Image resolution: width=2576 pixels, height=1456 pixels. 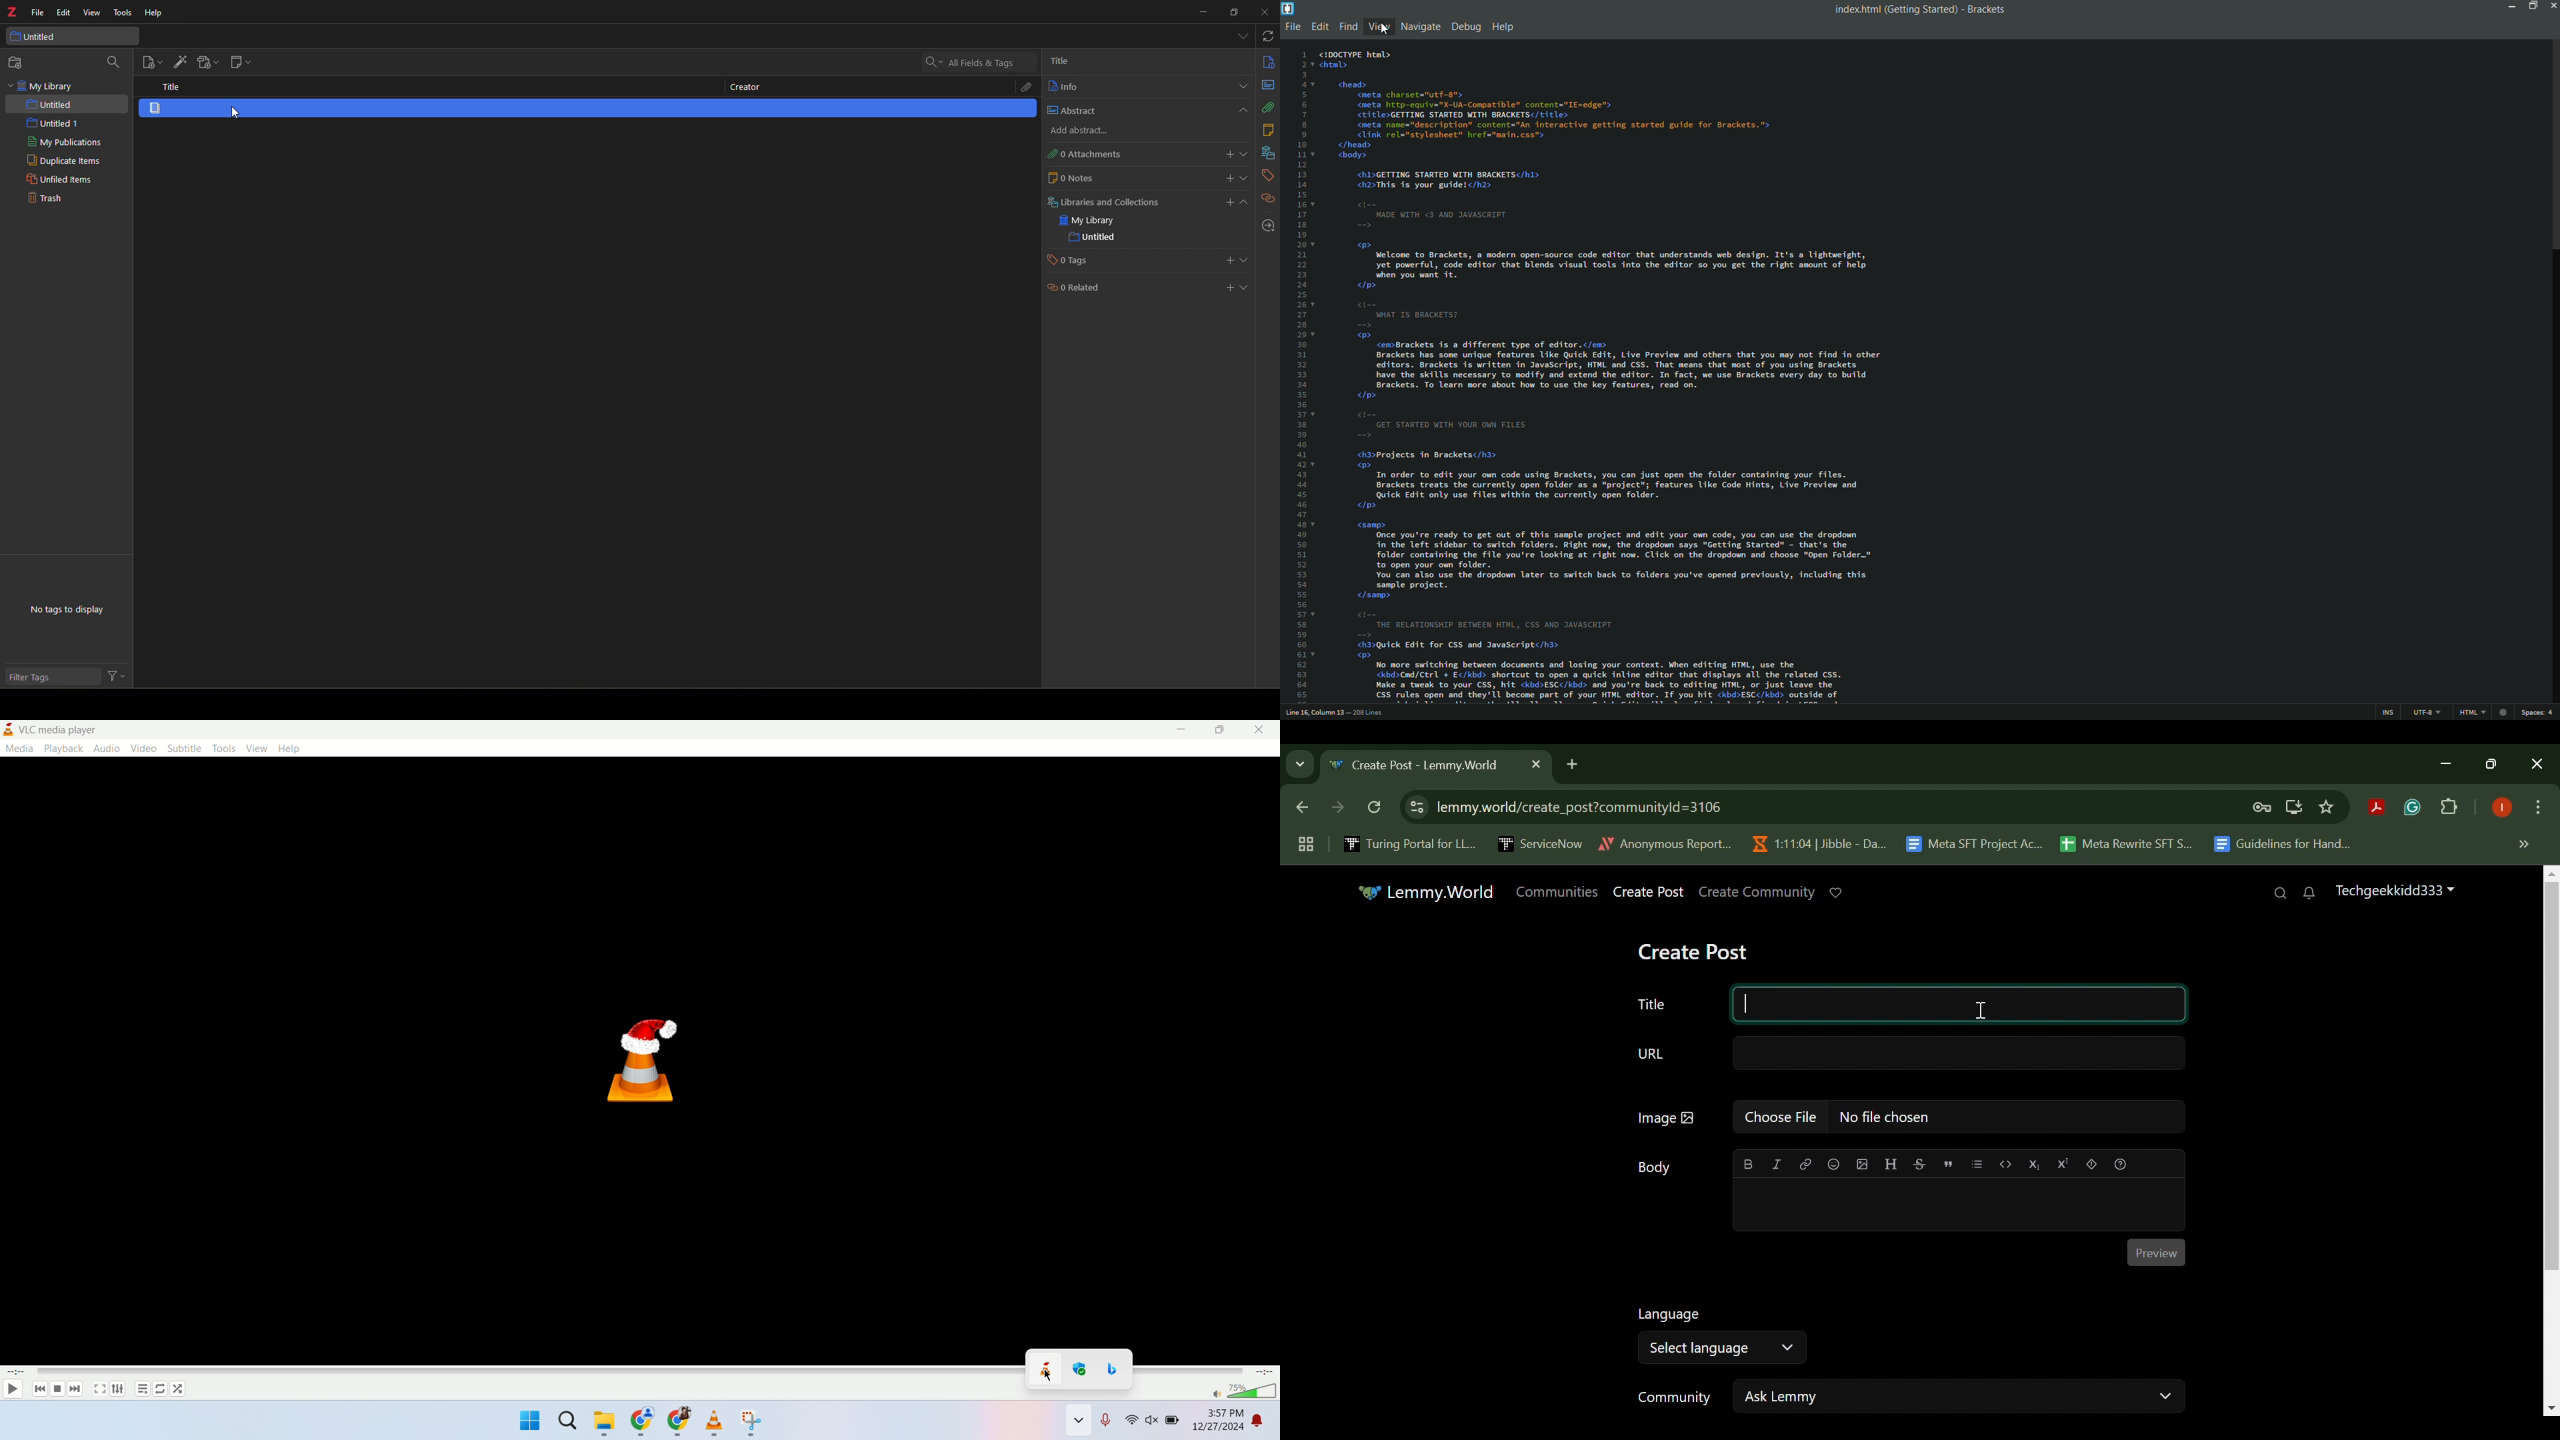 I want to click on Minimize Window, so click(x=2494, y=763).